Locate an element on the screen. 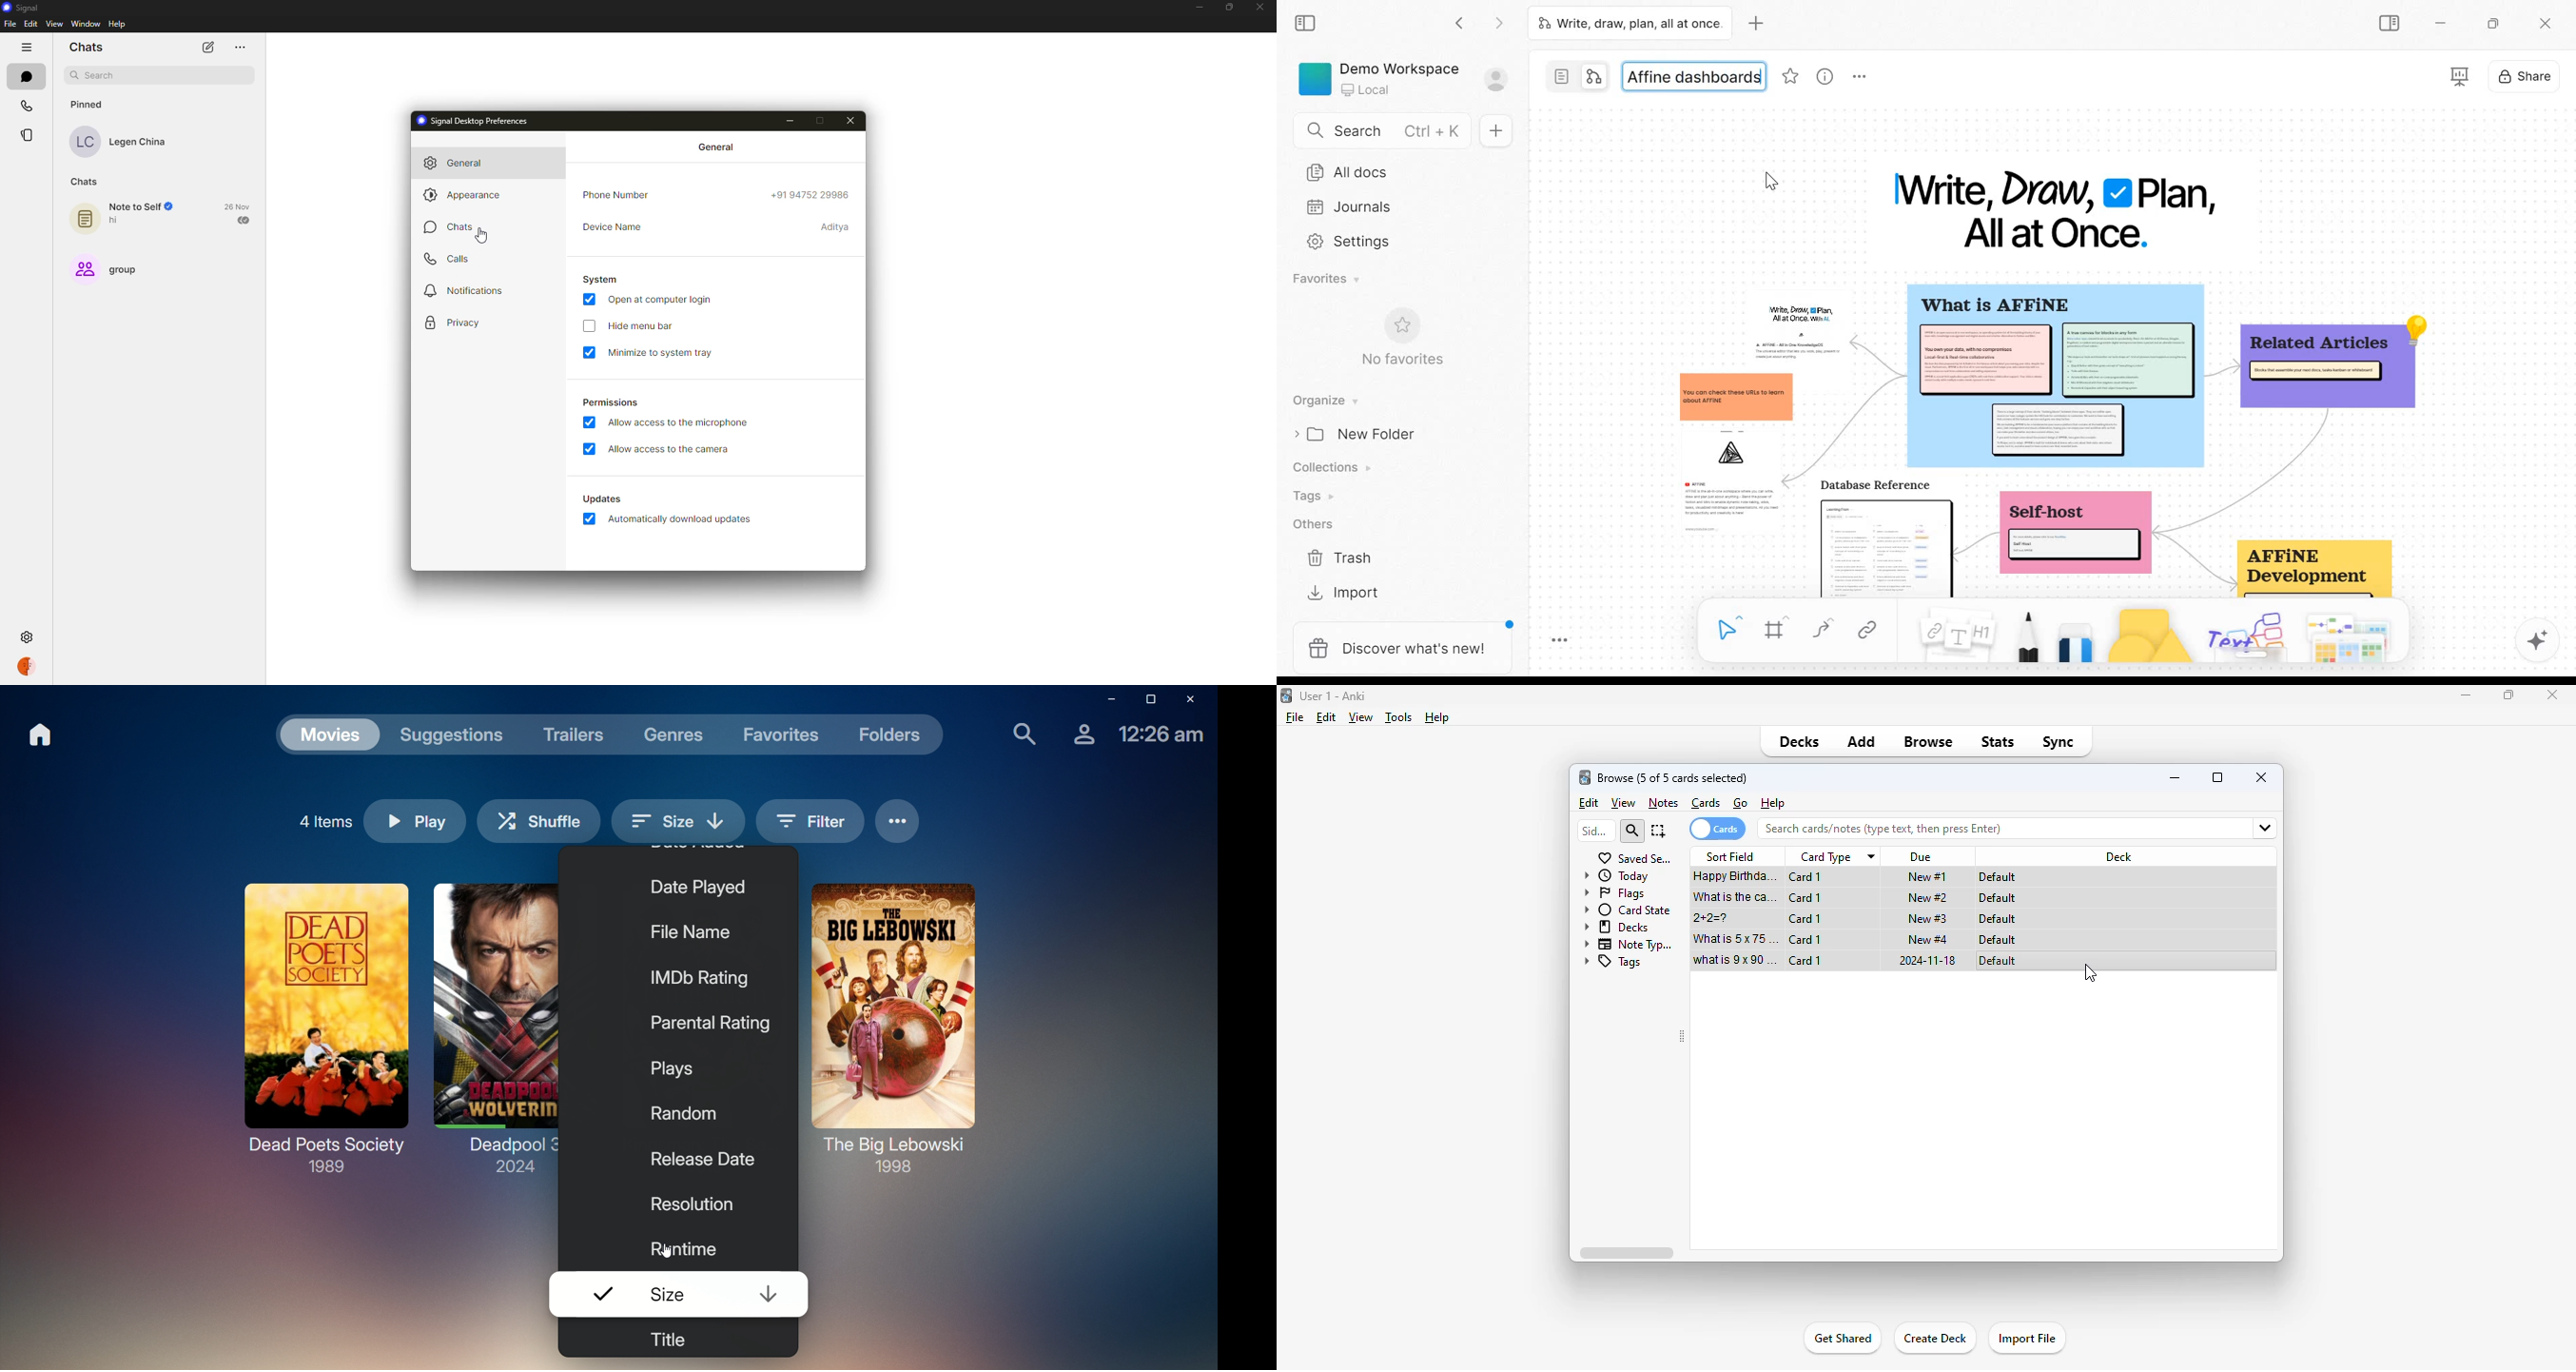  logo is located at coordinates (1584, 777).